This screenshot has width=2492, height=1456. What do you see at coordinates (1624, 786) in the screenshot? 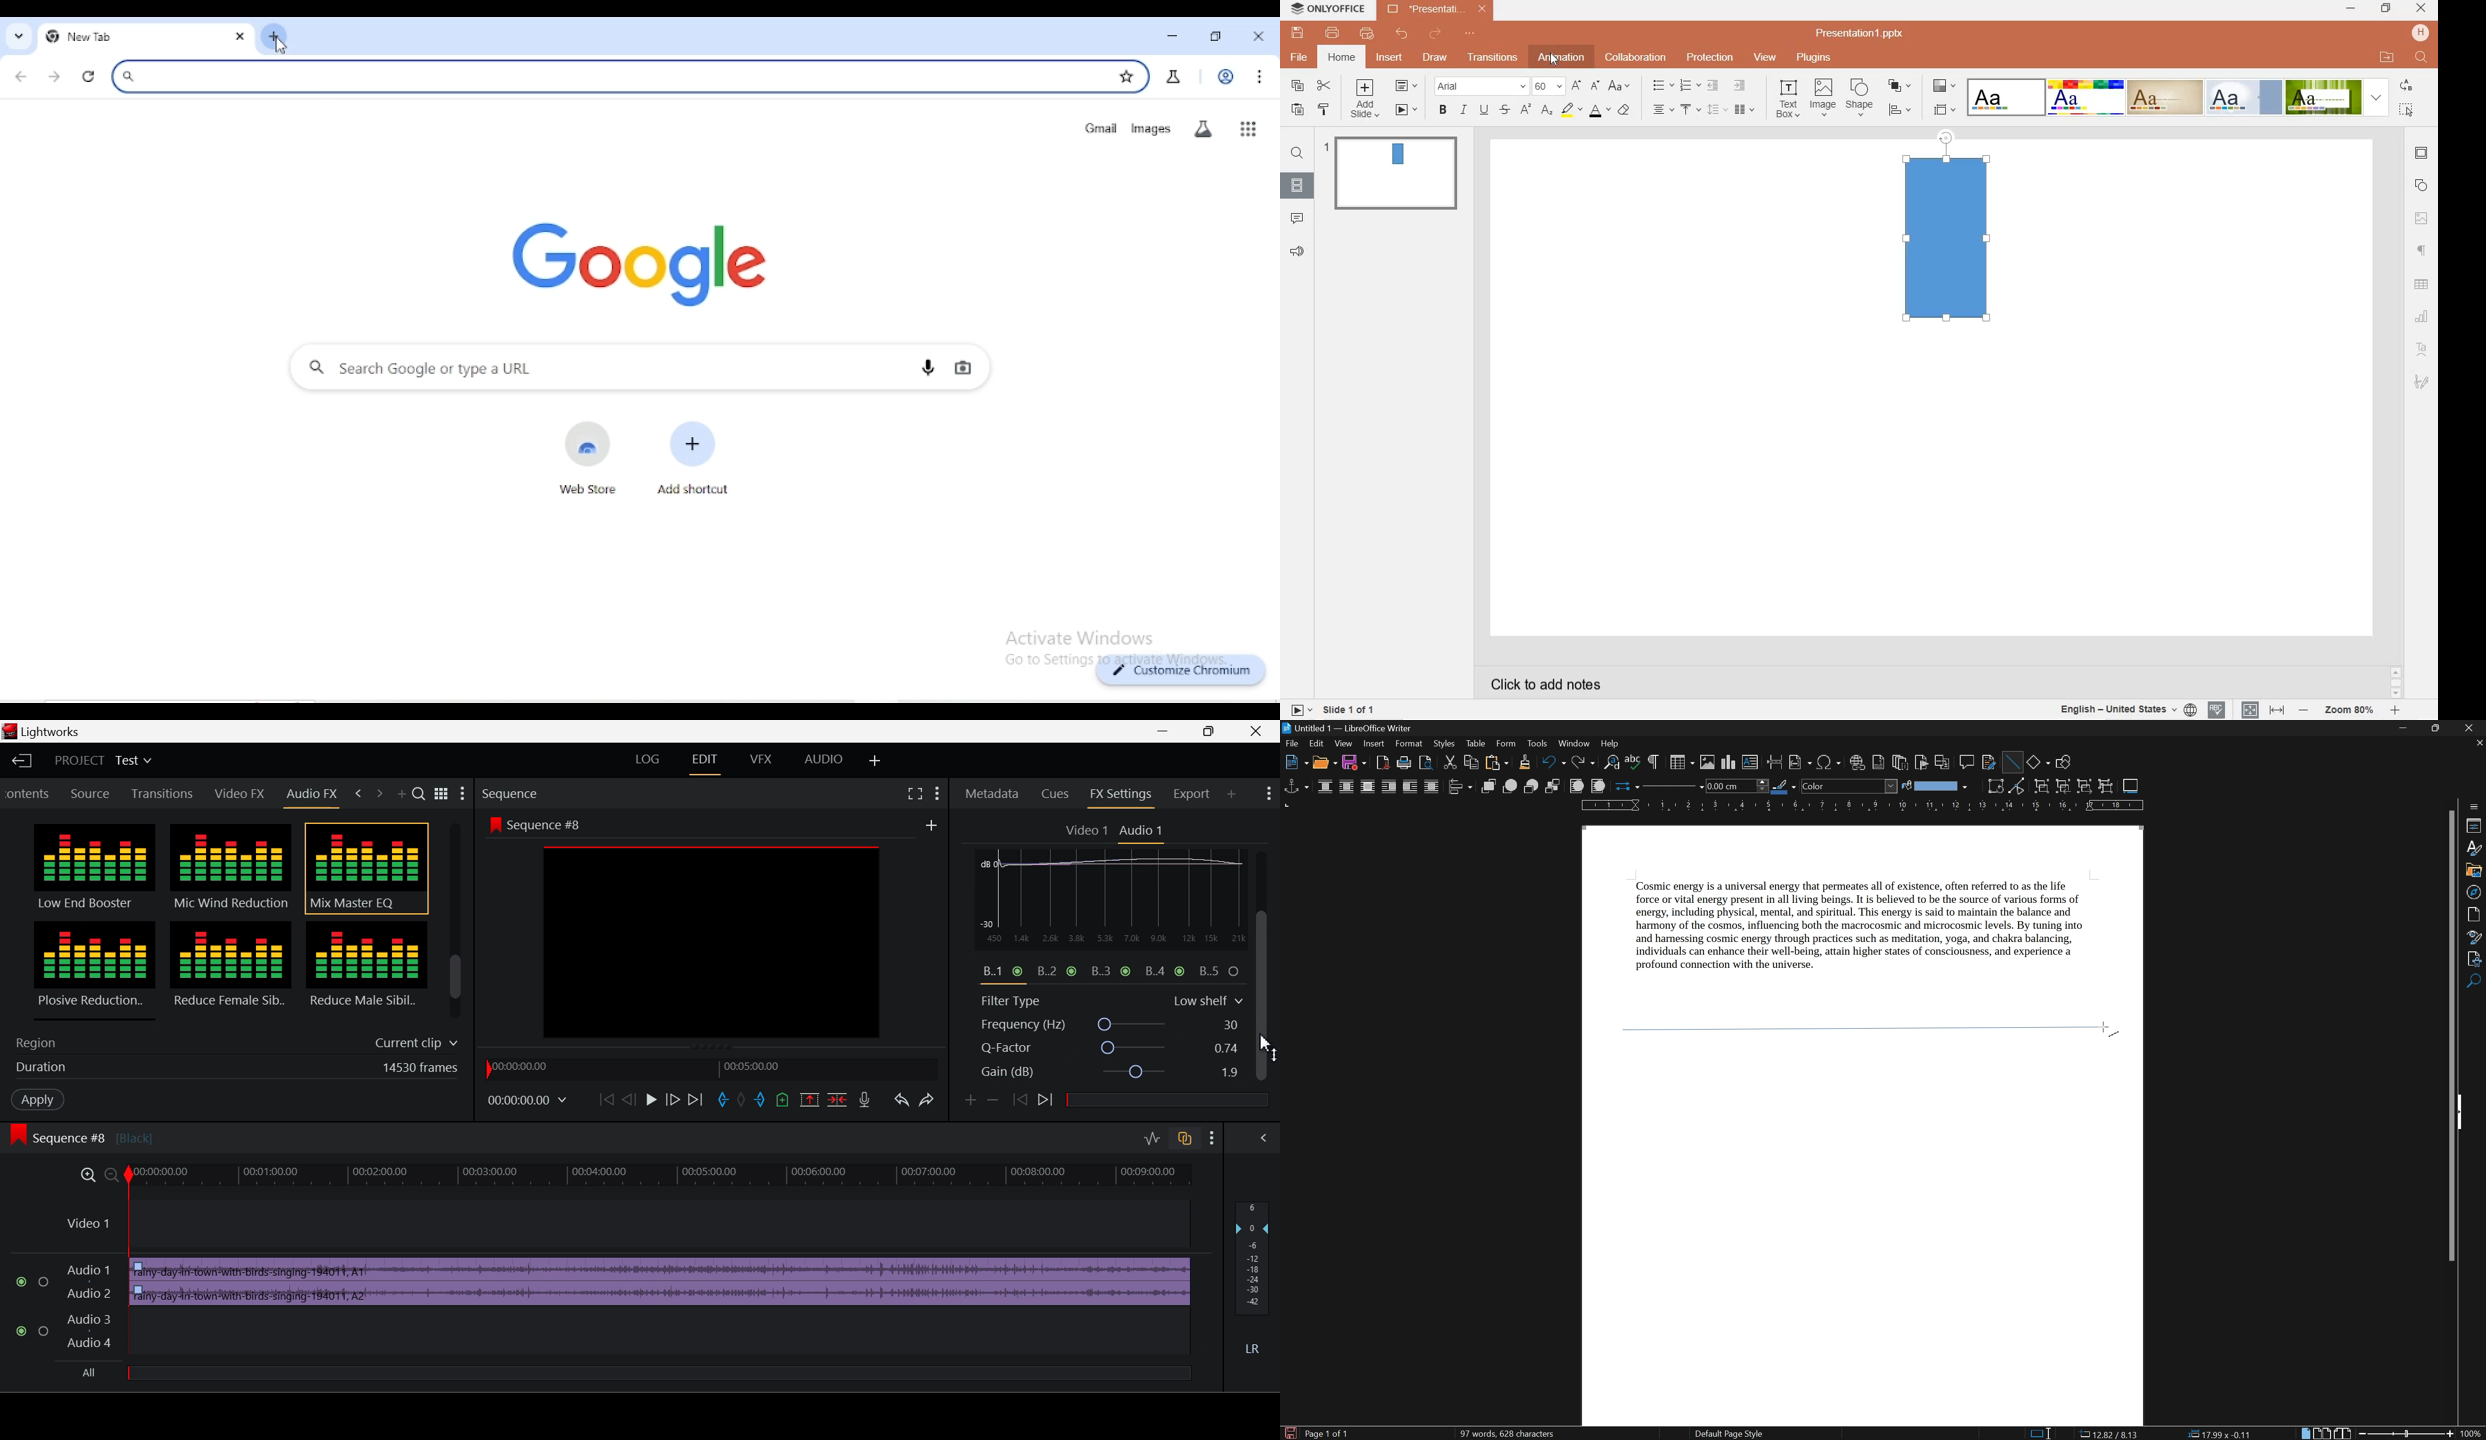
I see `select start and end arrowheads lines` at bounding box center [1624, 786].